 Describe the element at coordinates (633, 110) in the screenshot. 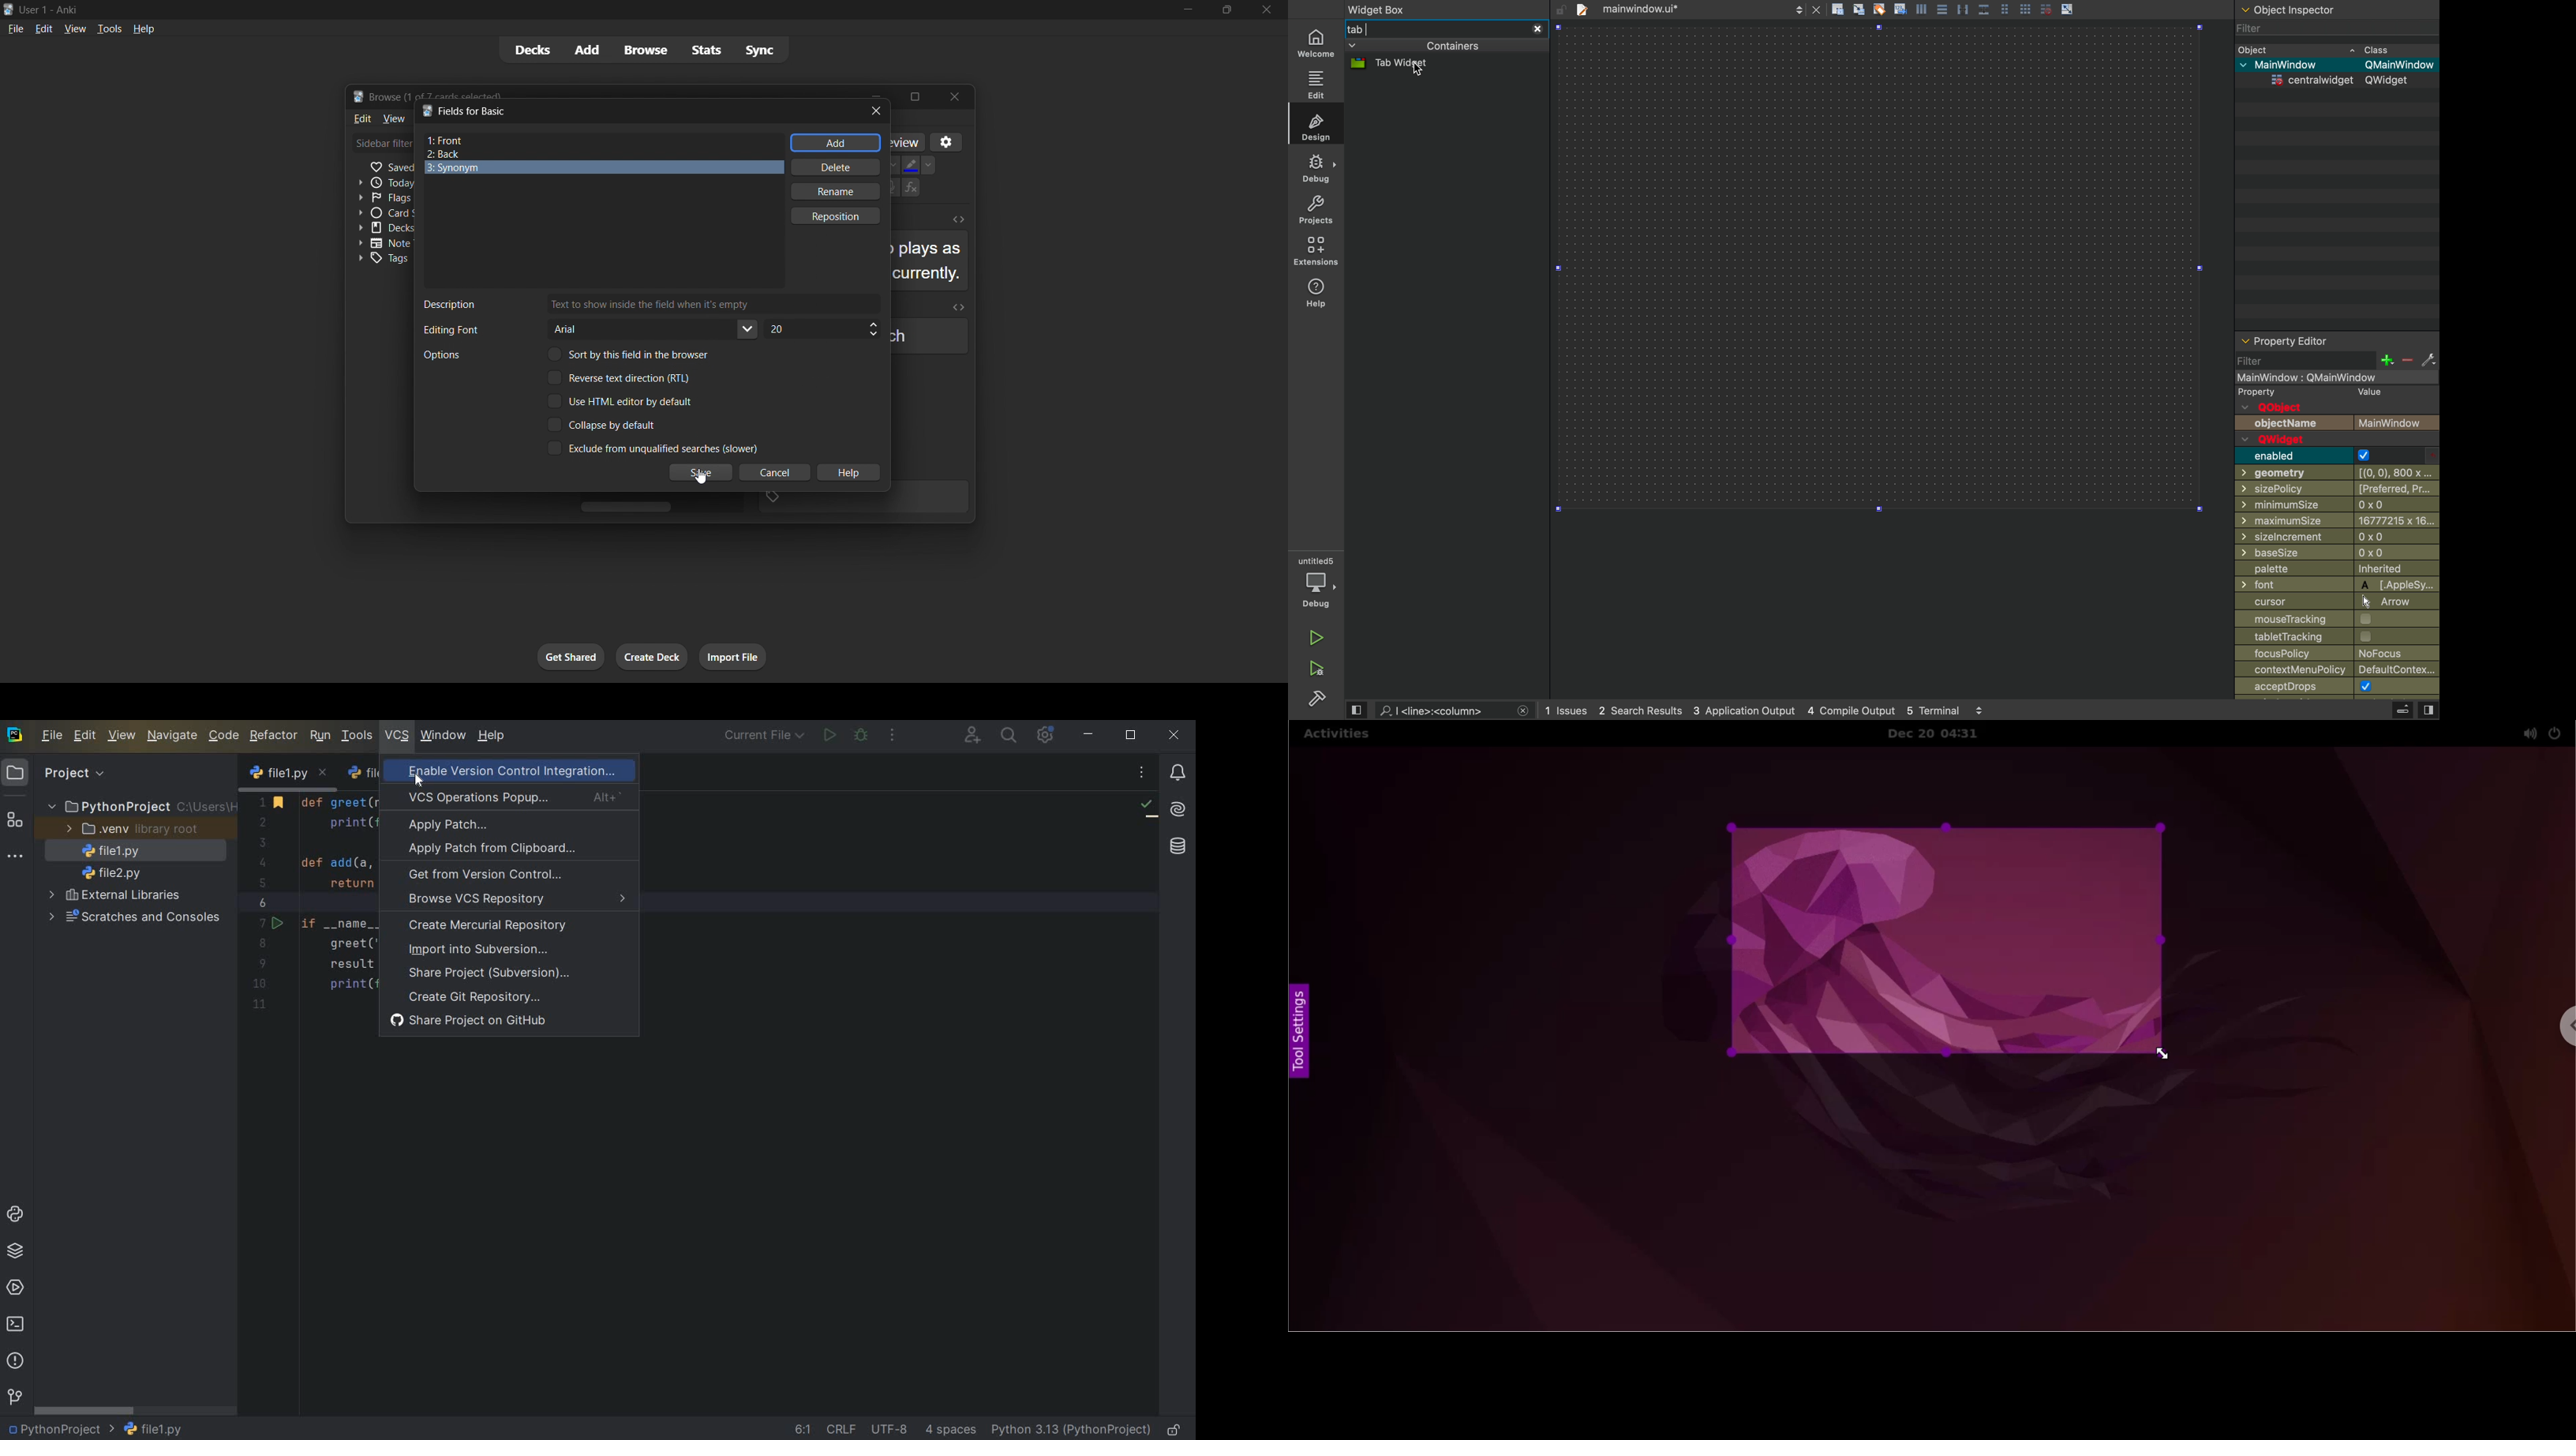

I see `title bar` at that location.